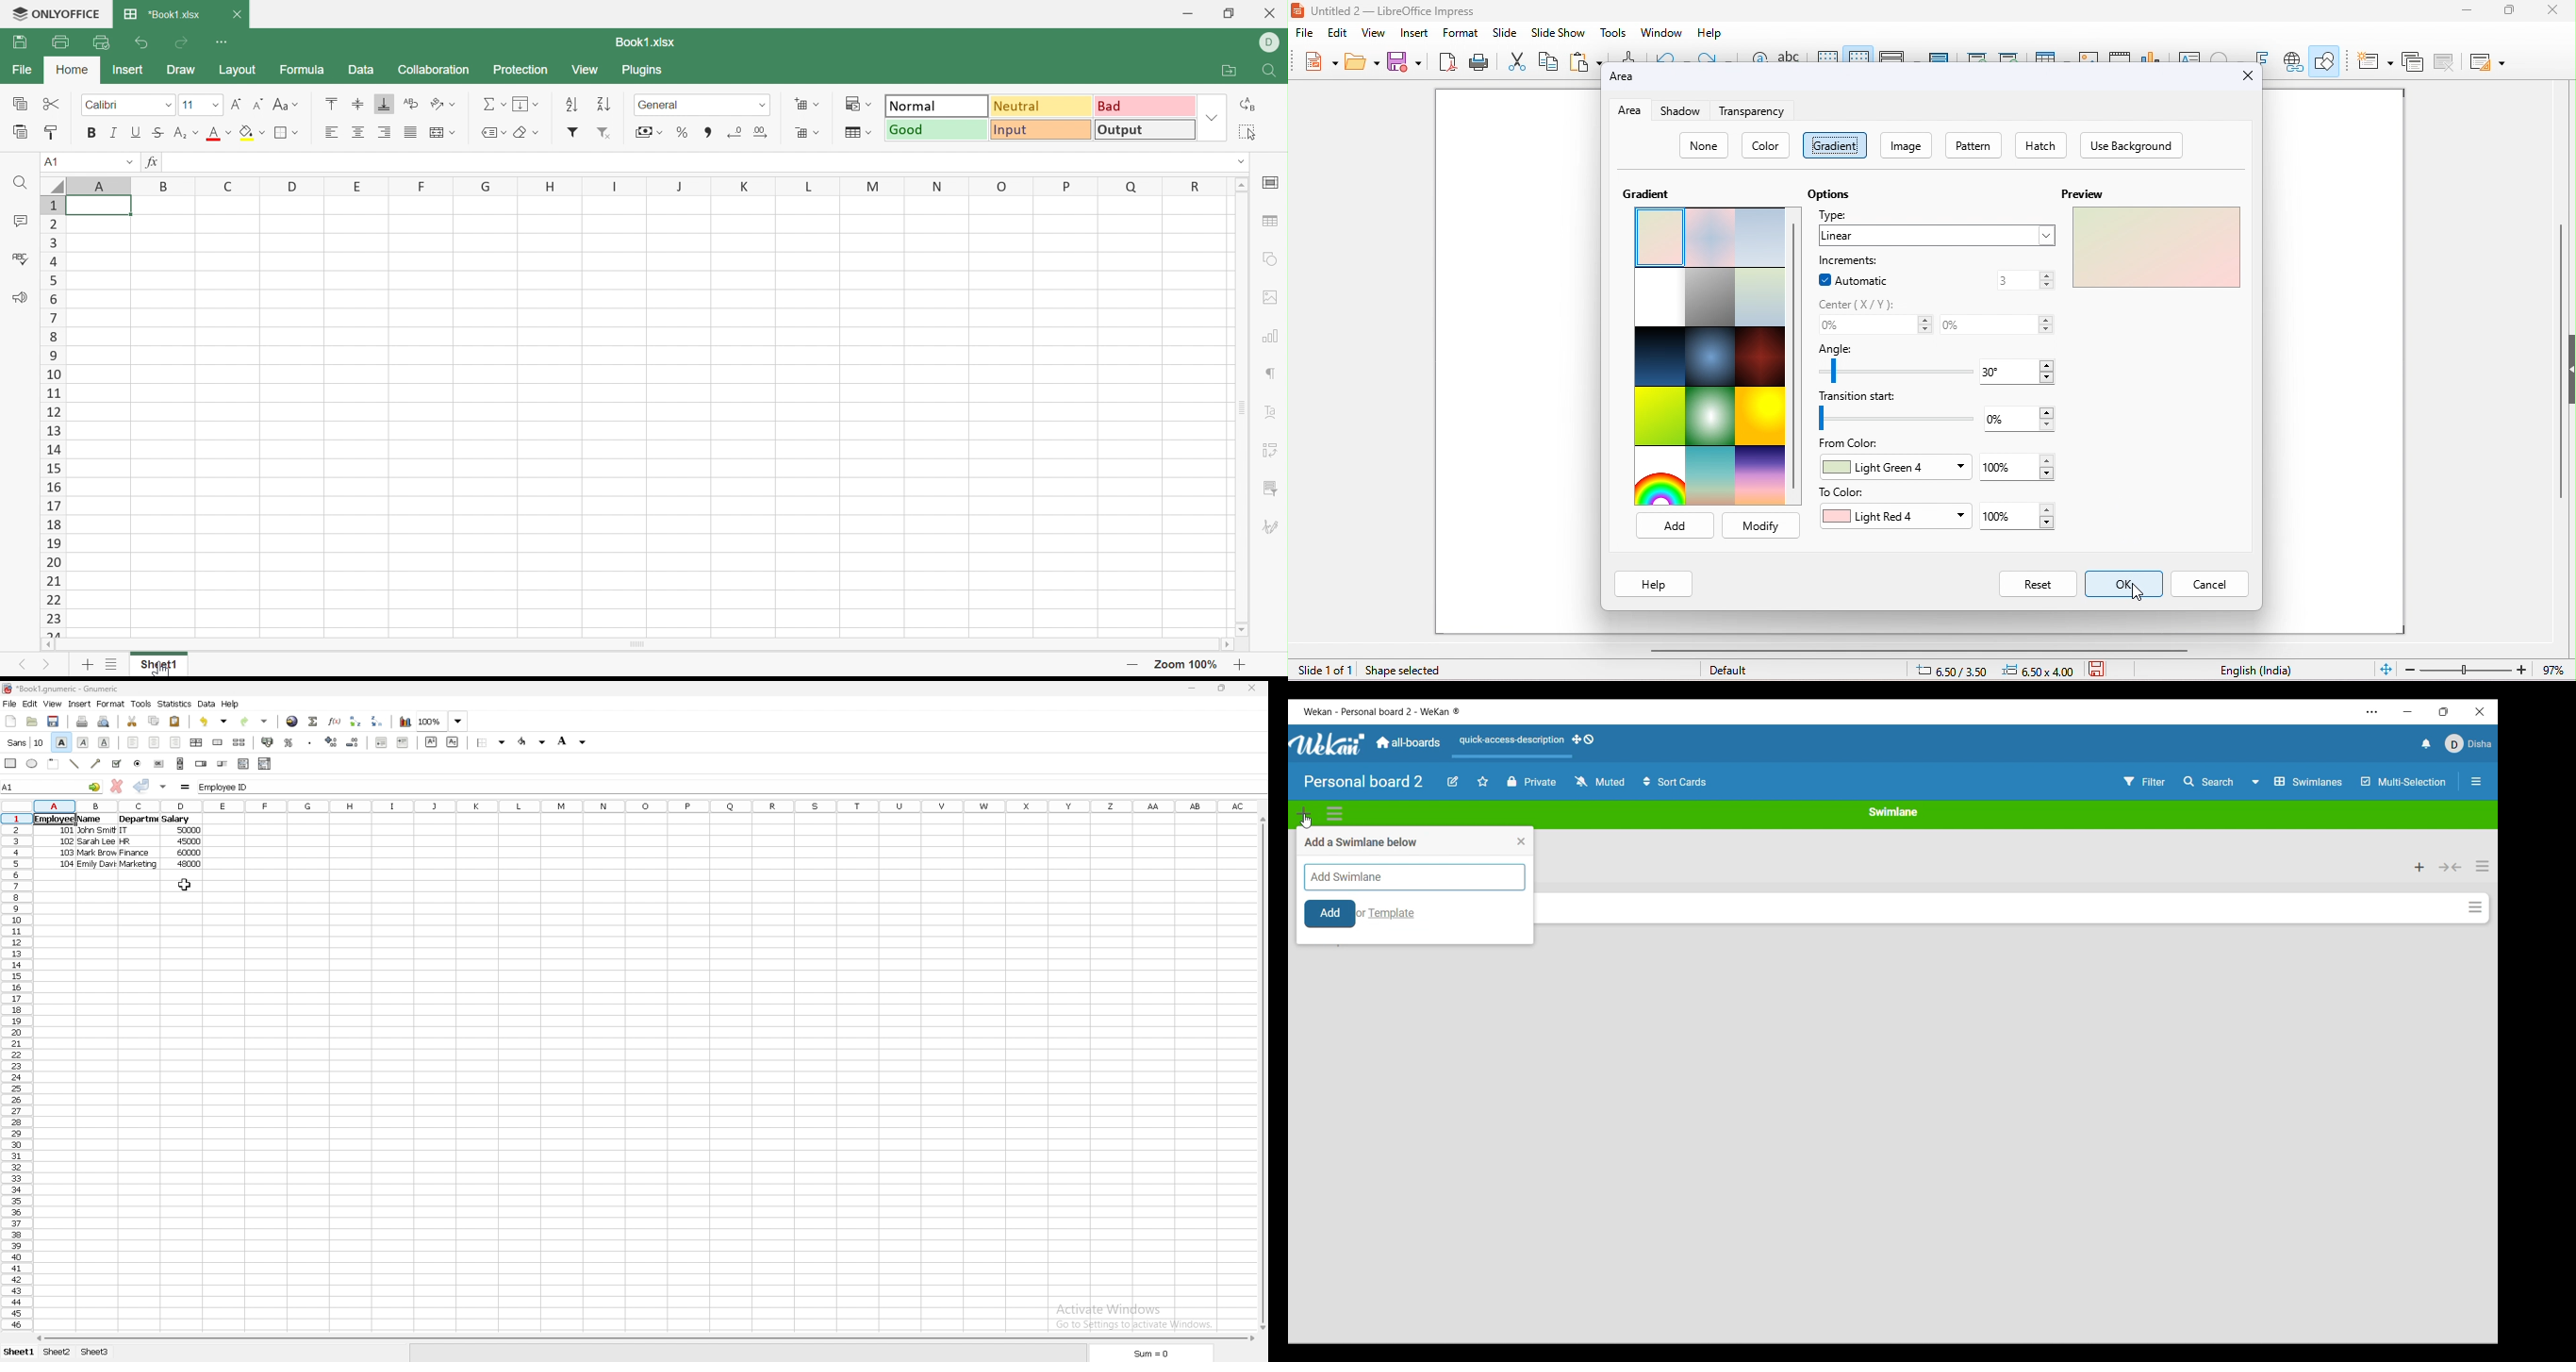  Describe the element at coordinates (1239, 631) in the screenshot. I see `Scroll Down` at that location.